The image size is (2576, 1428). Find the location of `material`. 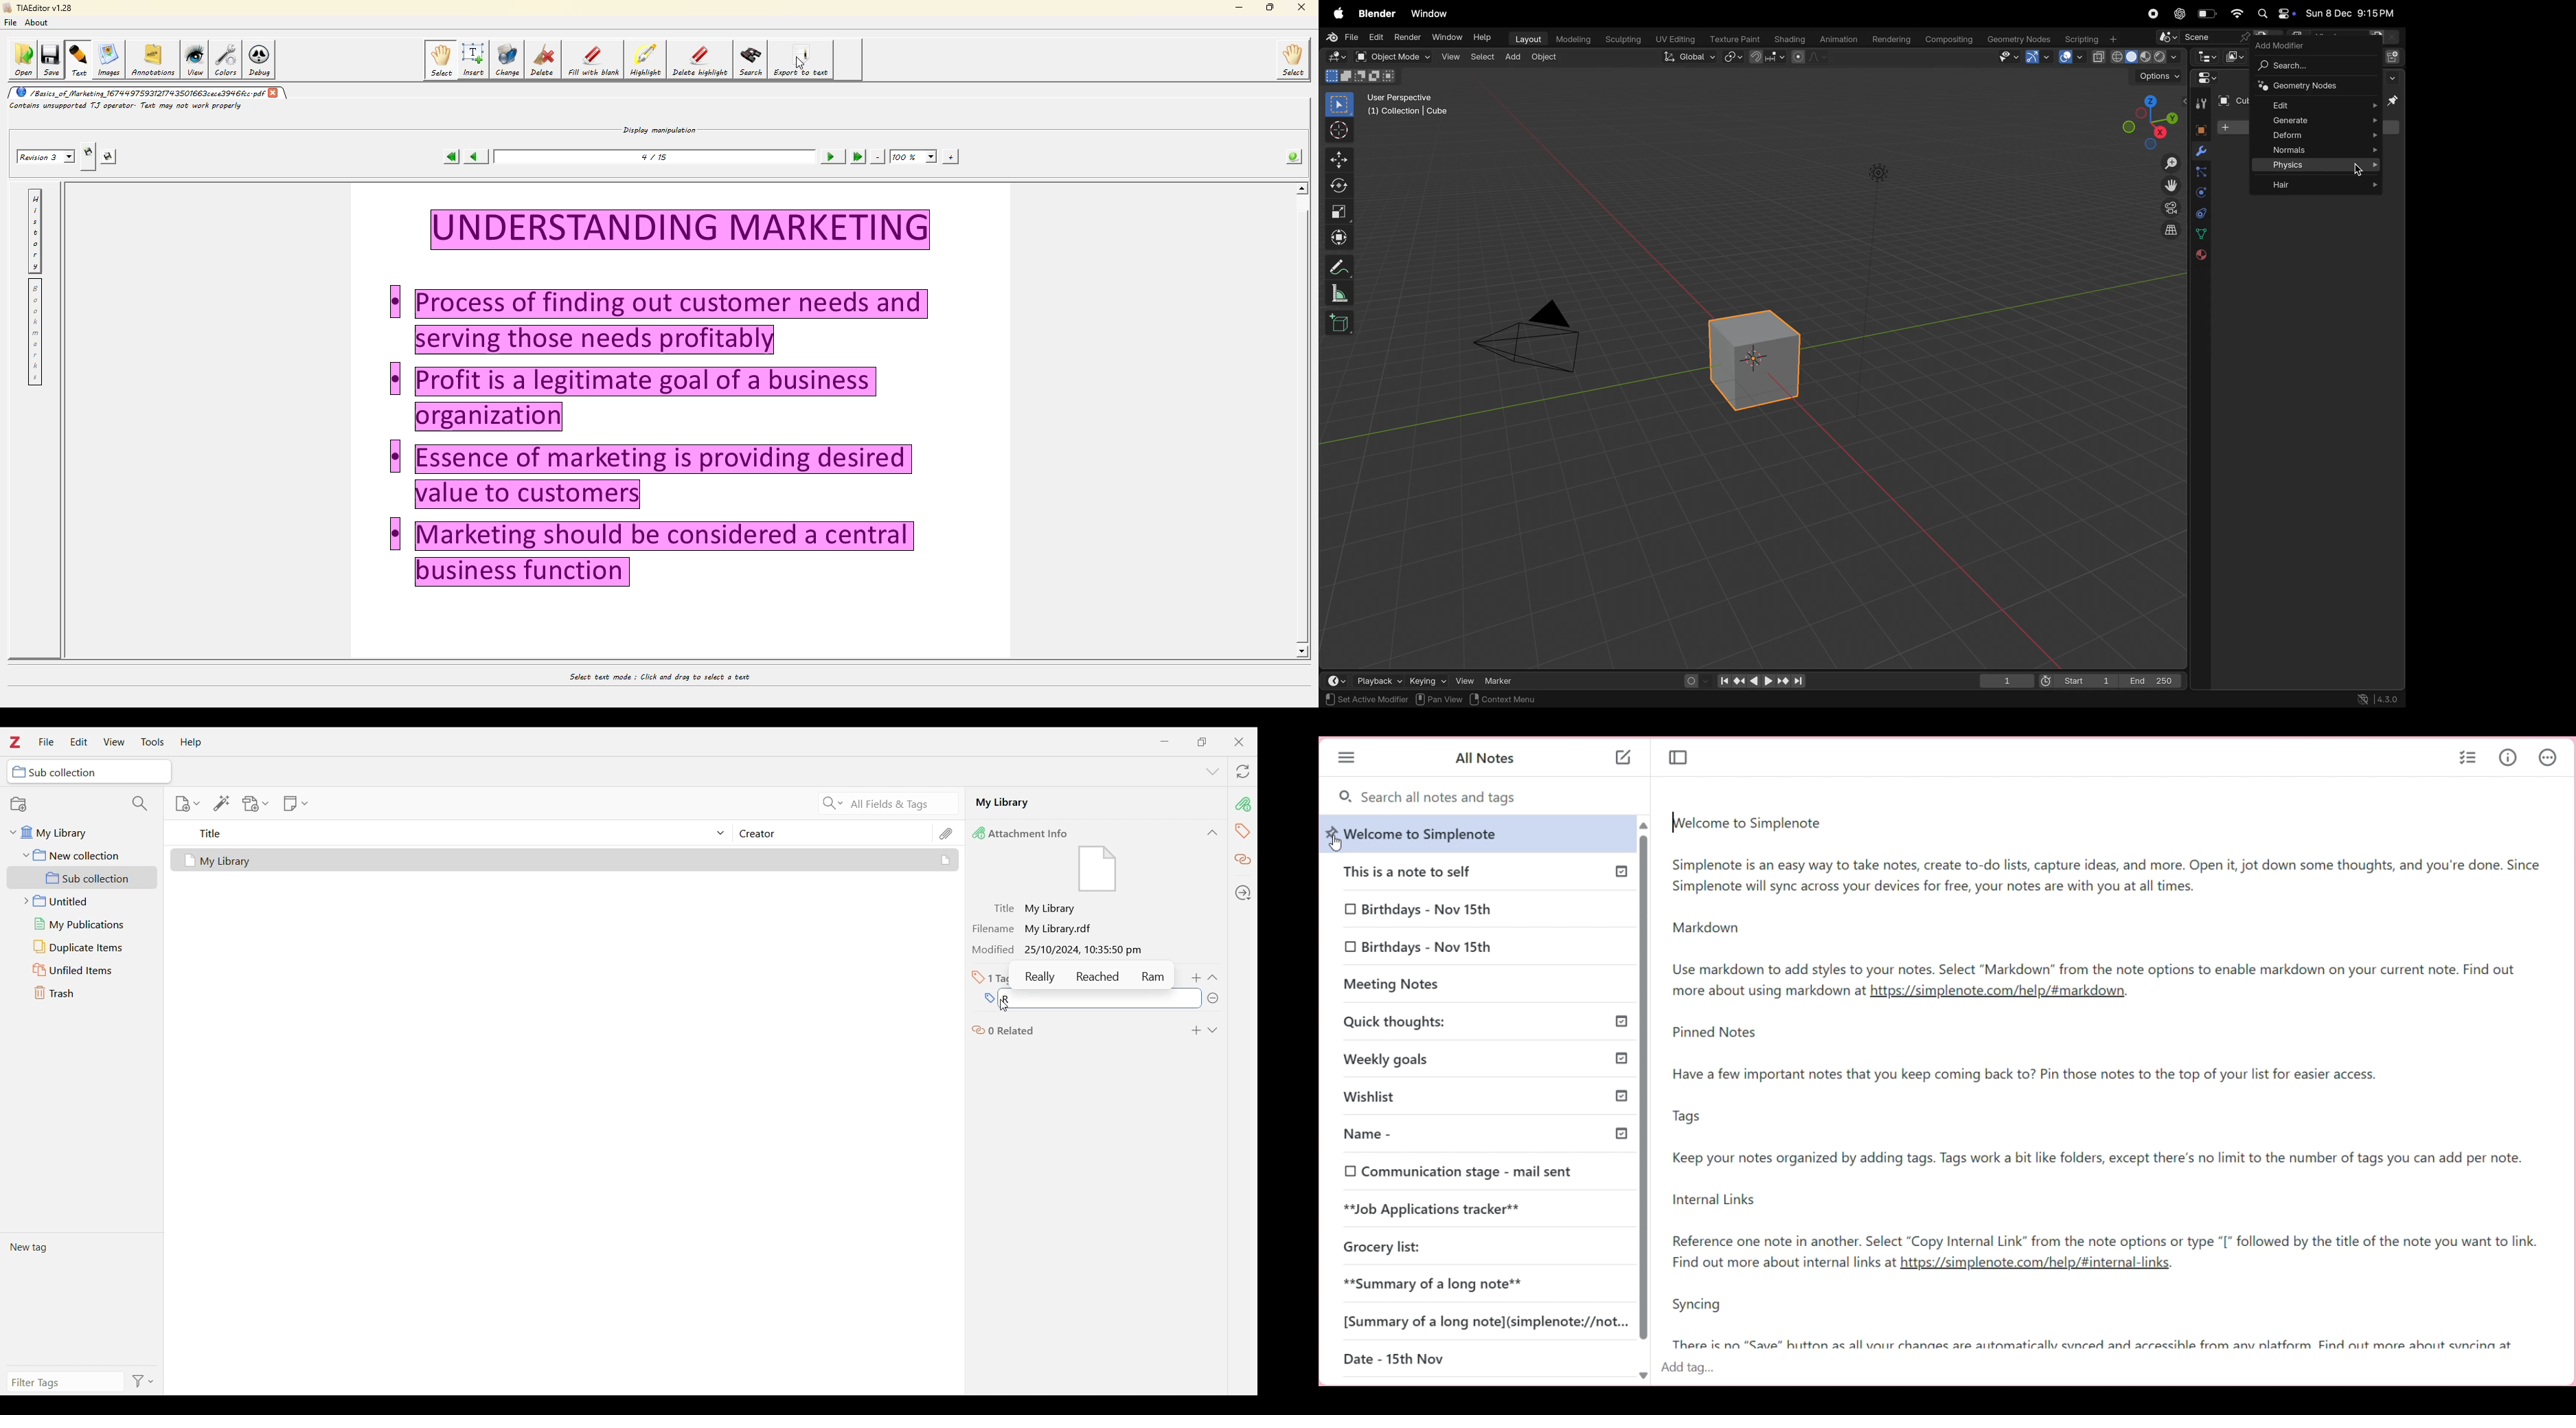

material is located at coordinates (2200, 255).